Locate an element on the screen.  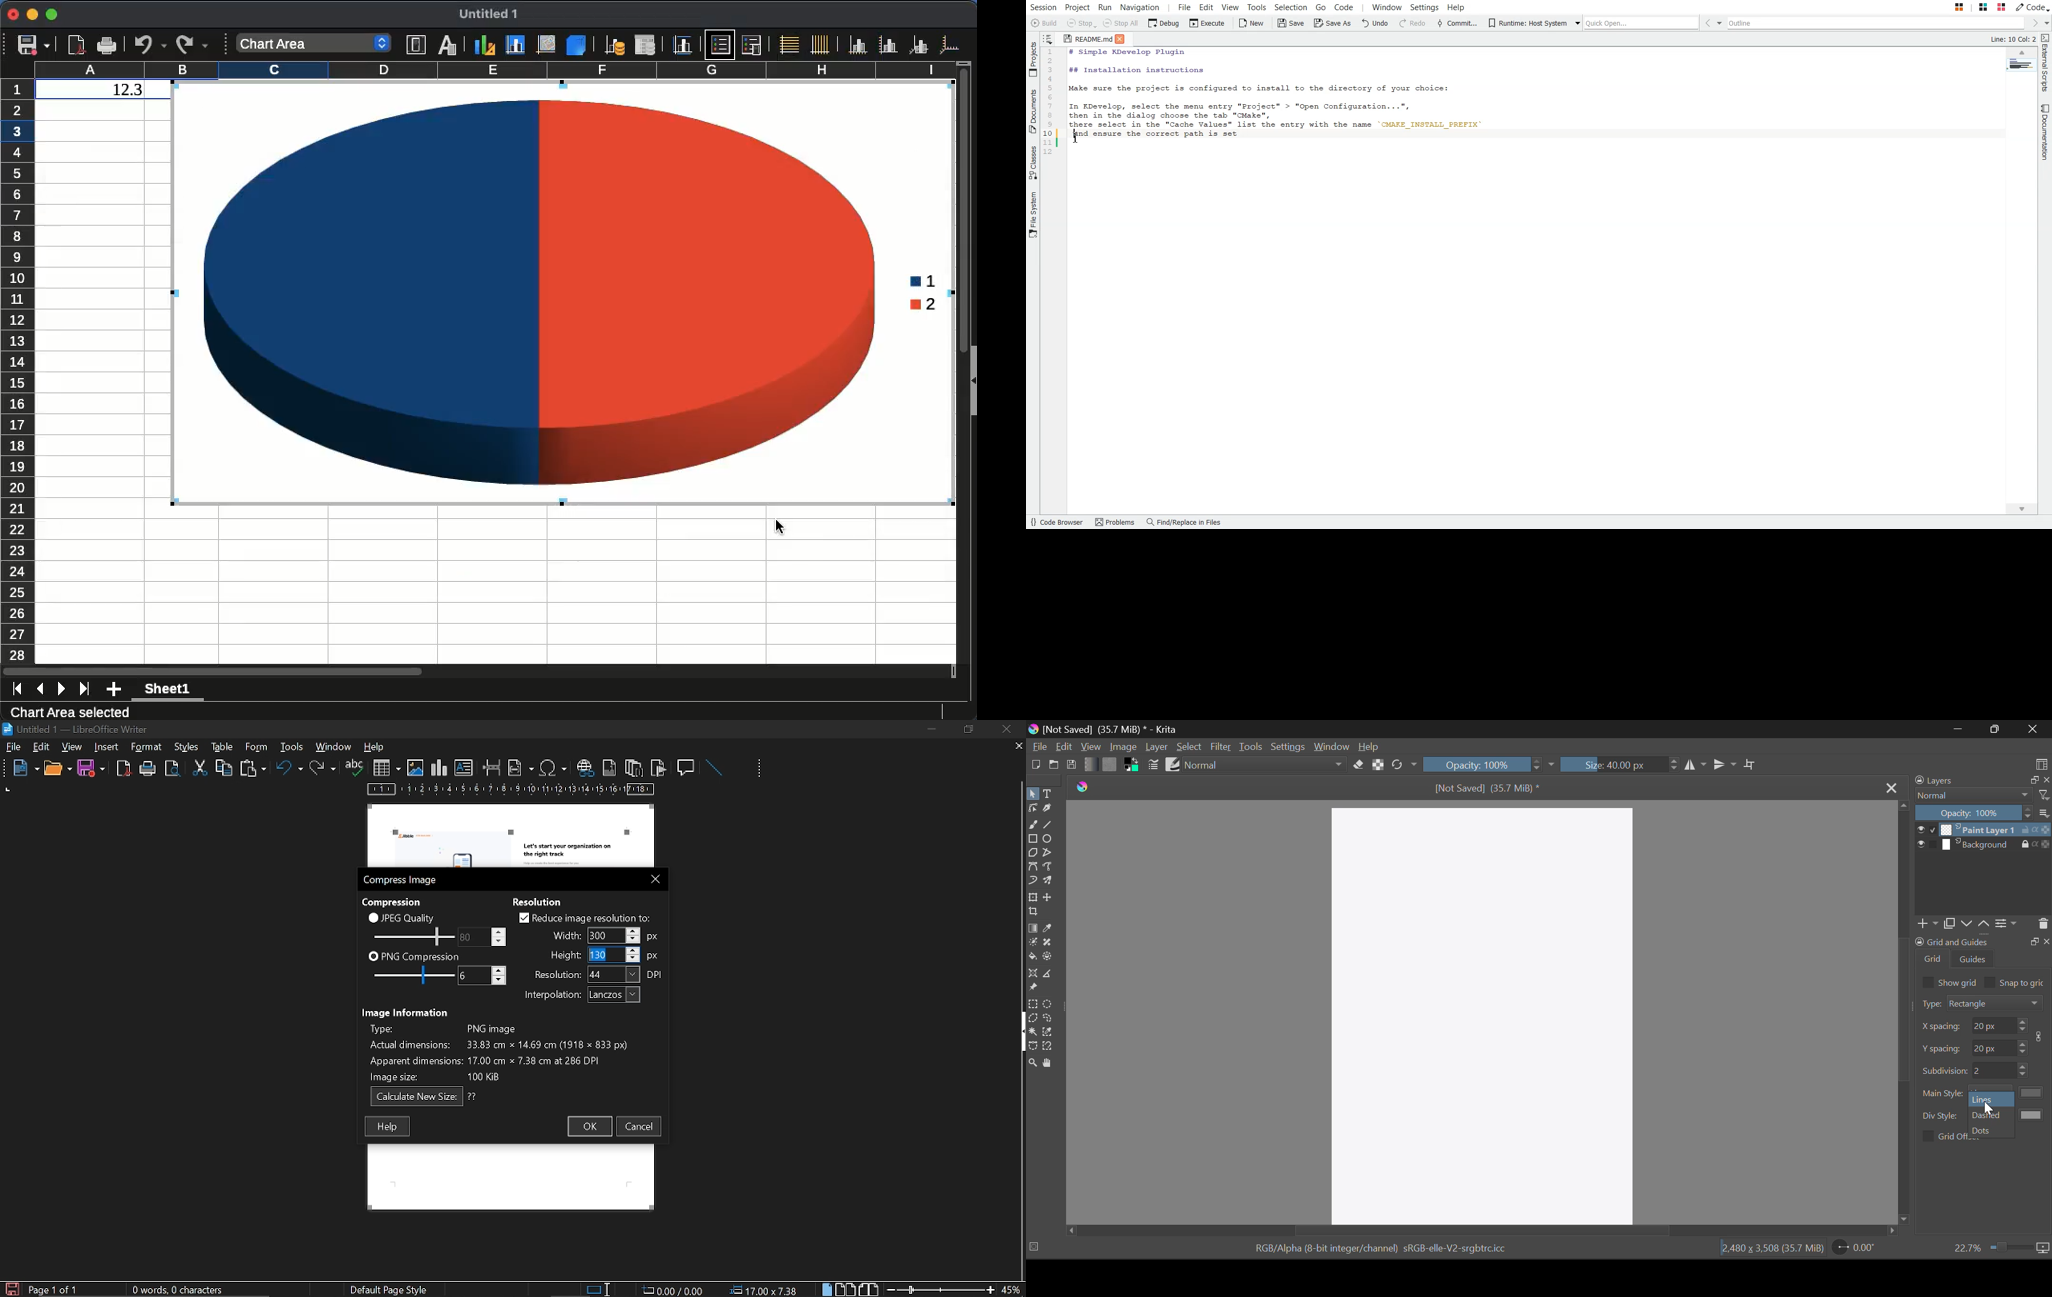
interpolation is located at coordinates (579, 995).